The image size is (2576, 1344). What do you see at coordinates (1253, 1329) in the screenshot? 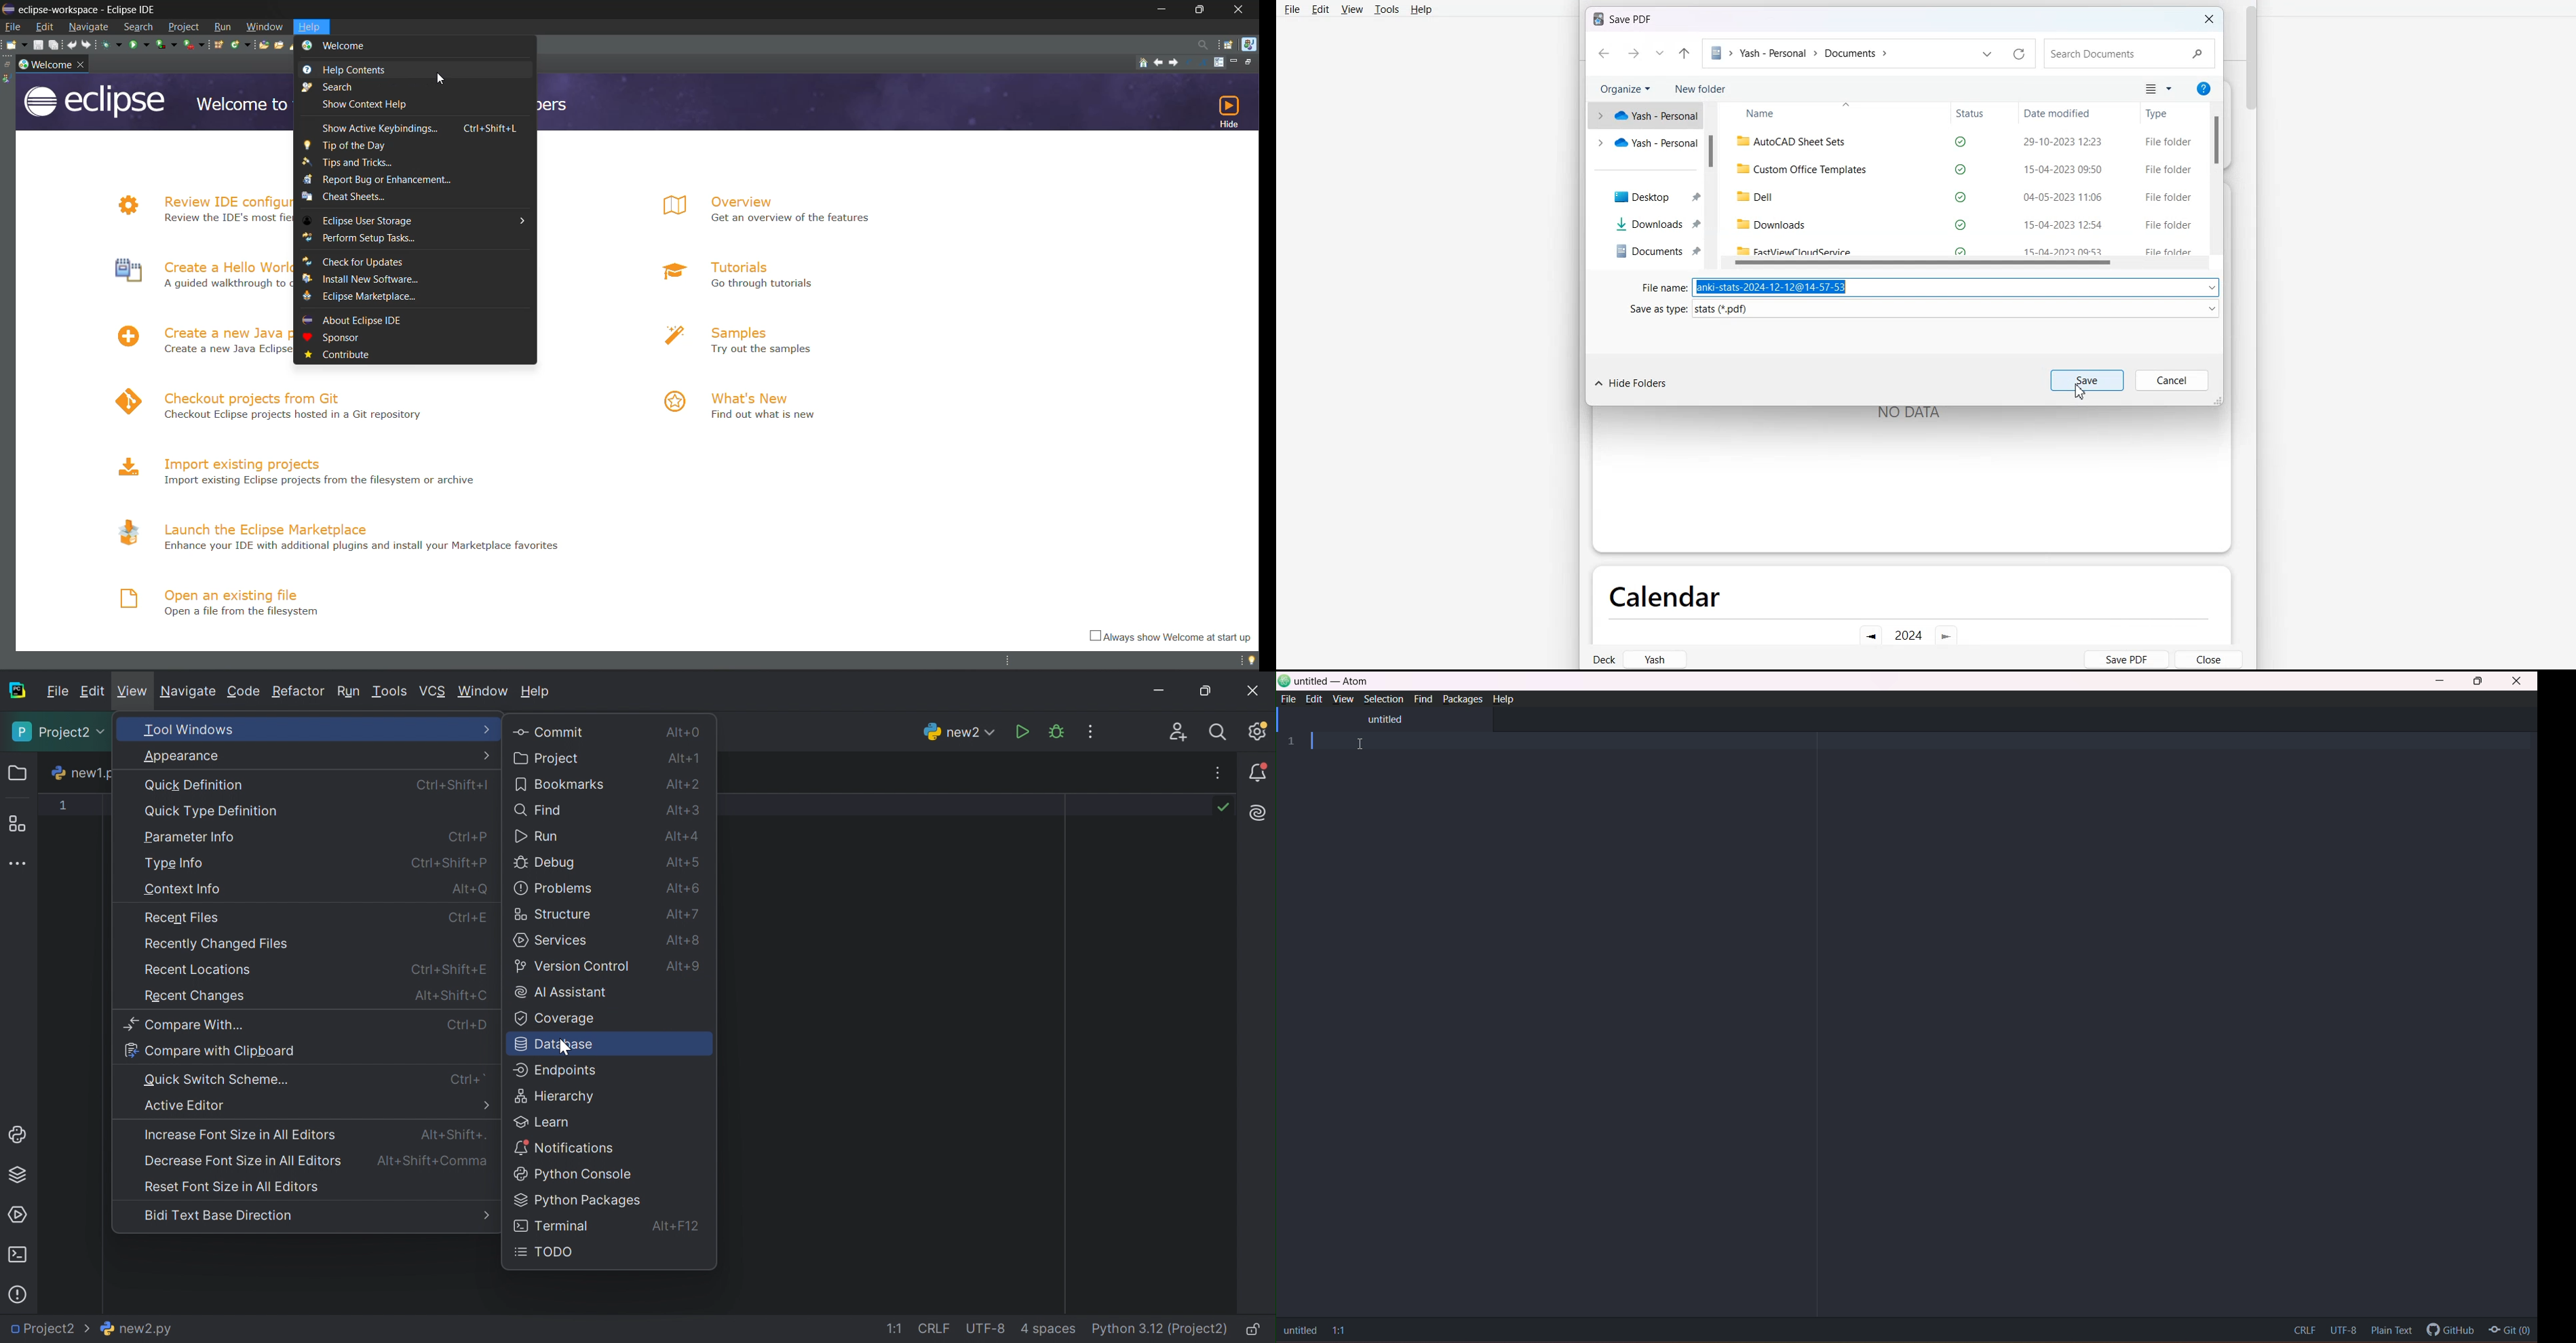
I see `Make file read-only` at bounding box center [1253, 1329].